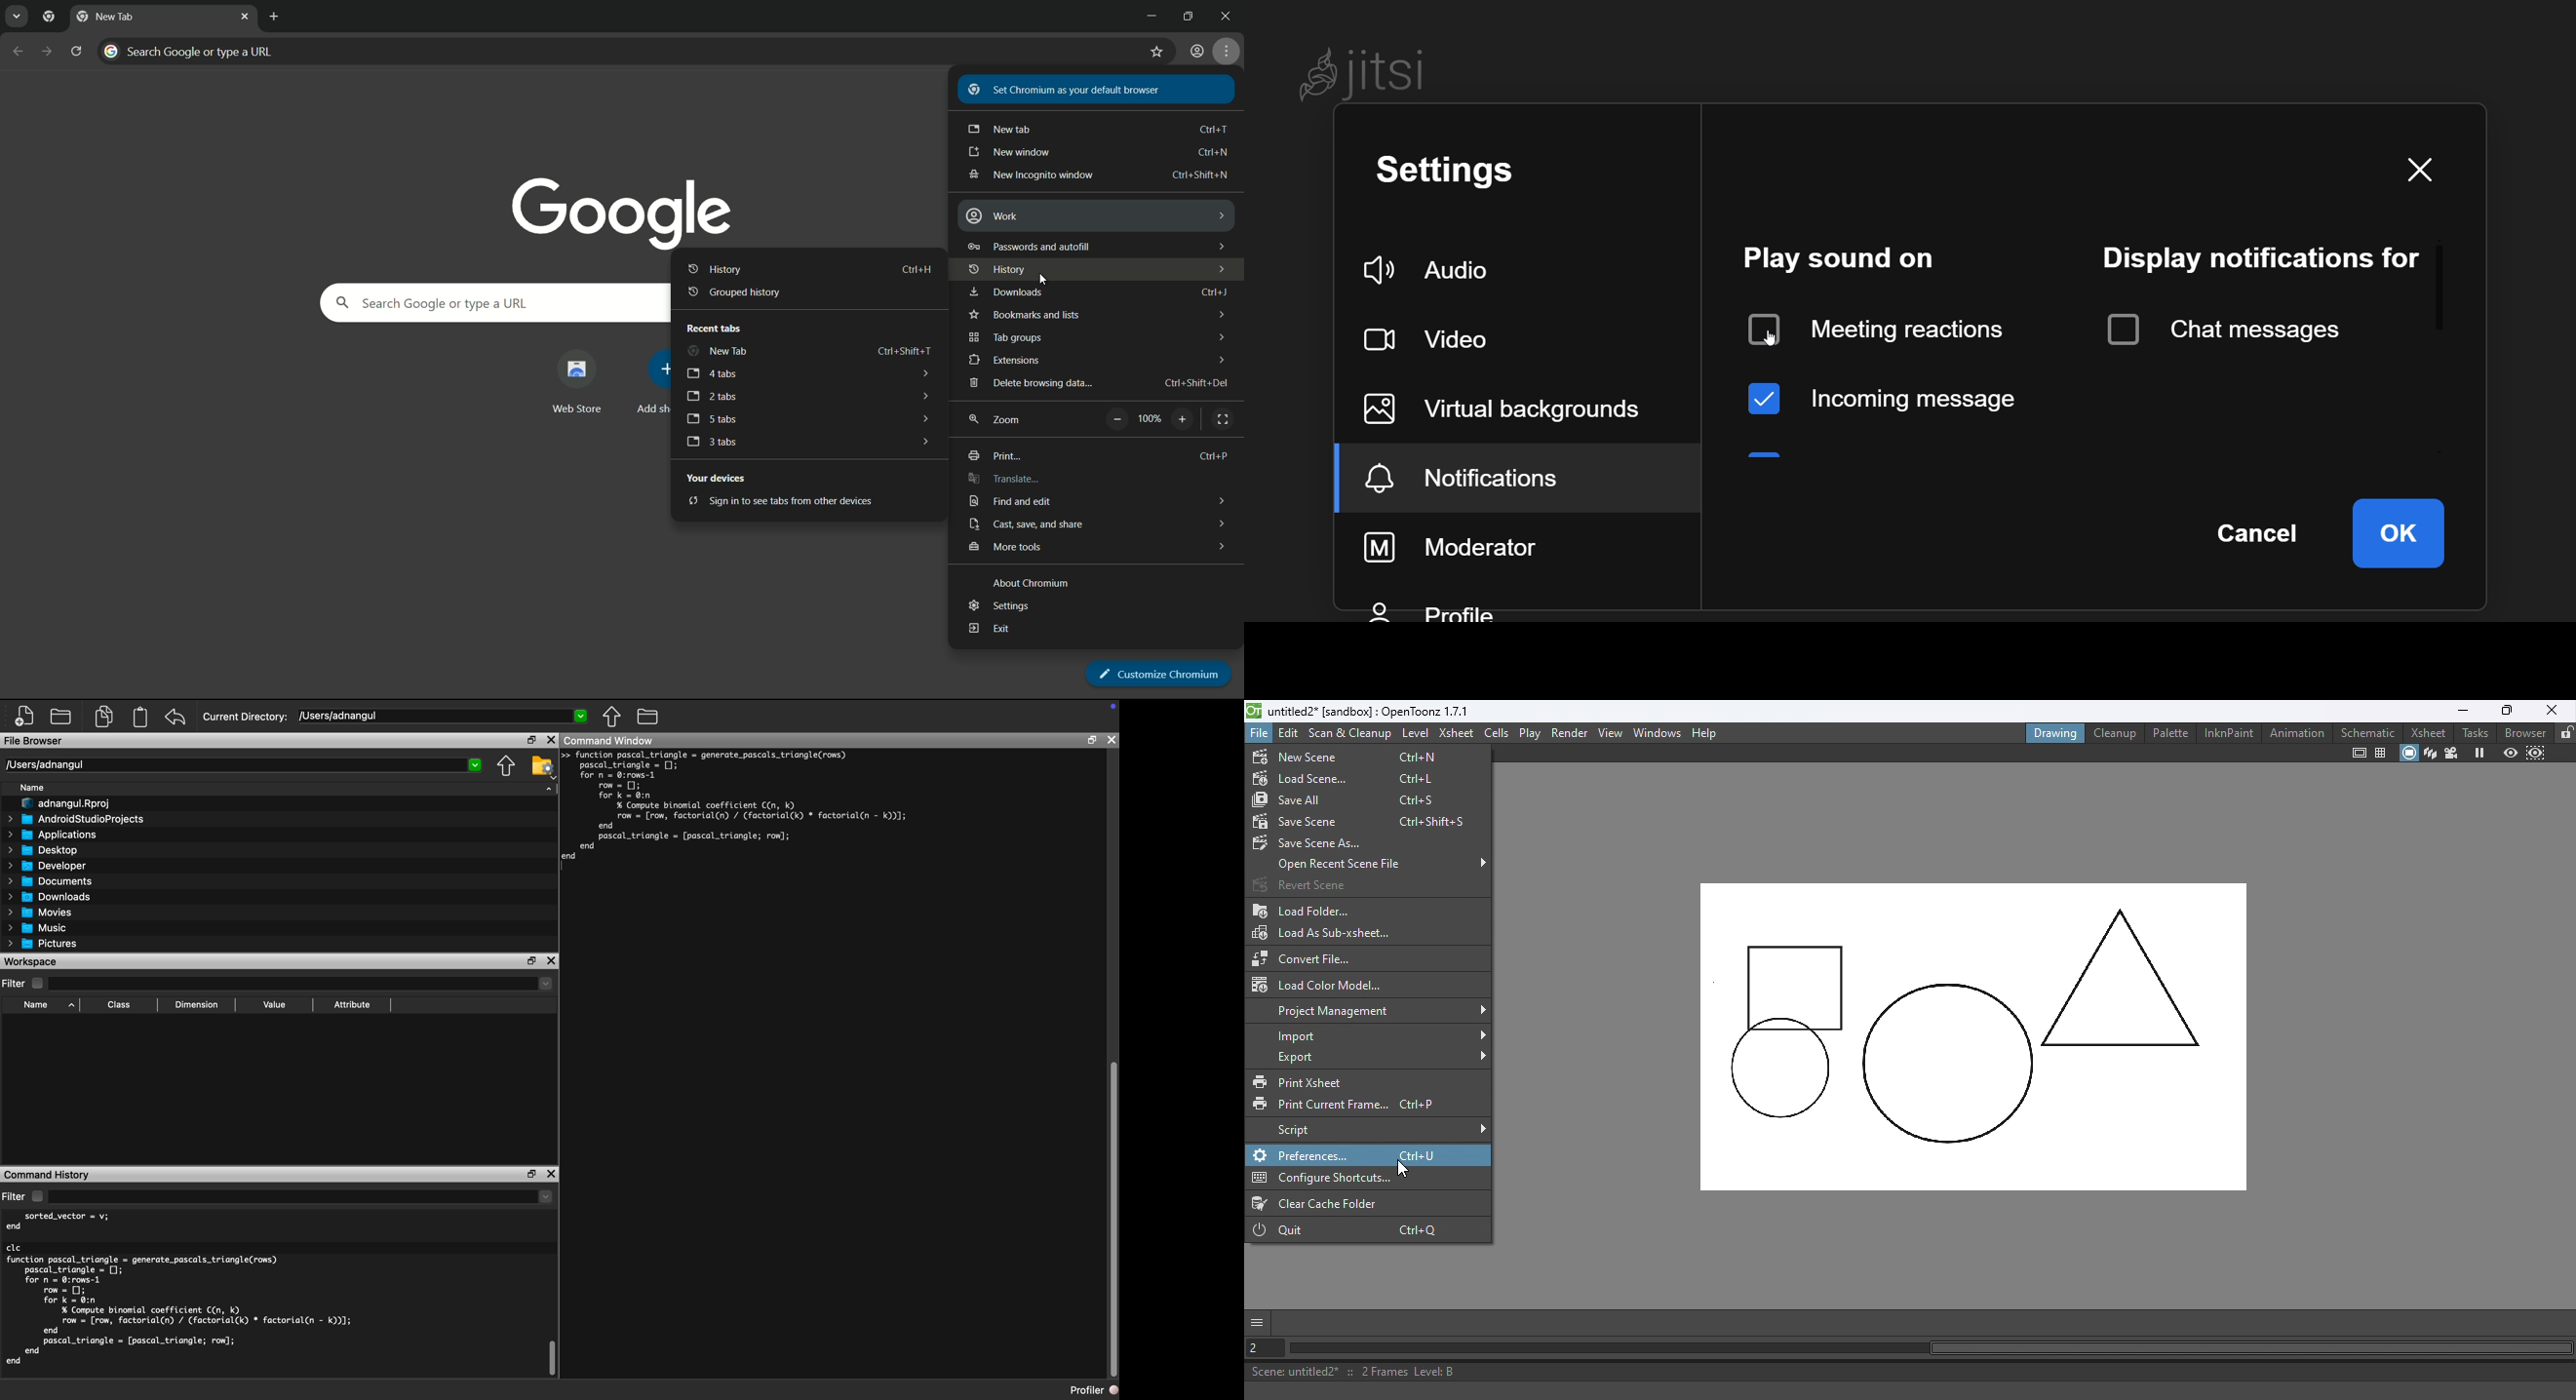  I want to click on settings, so click(998, 604).